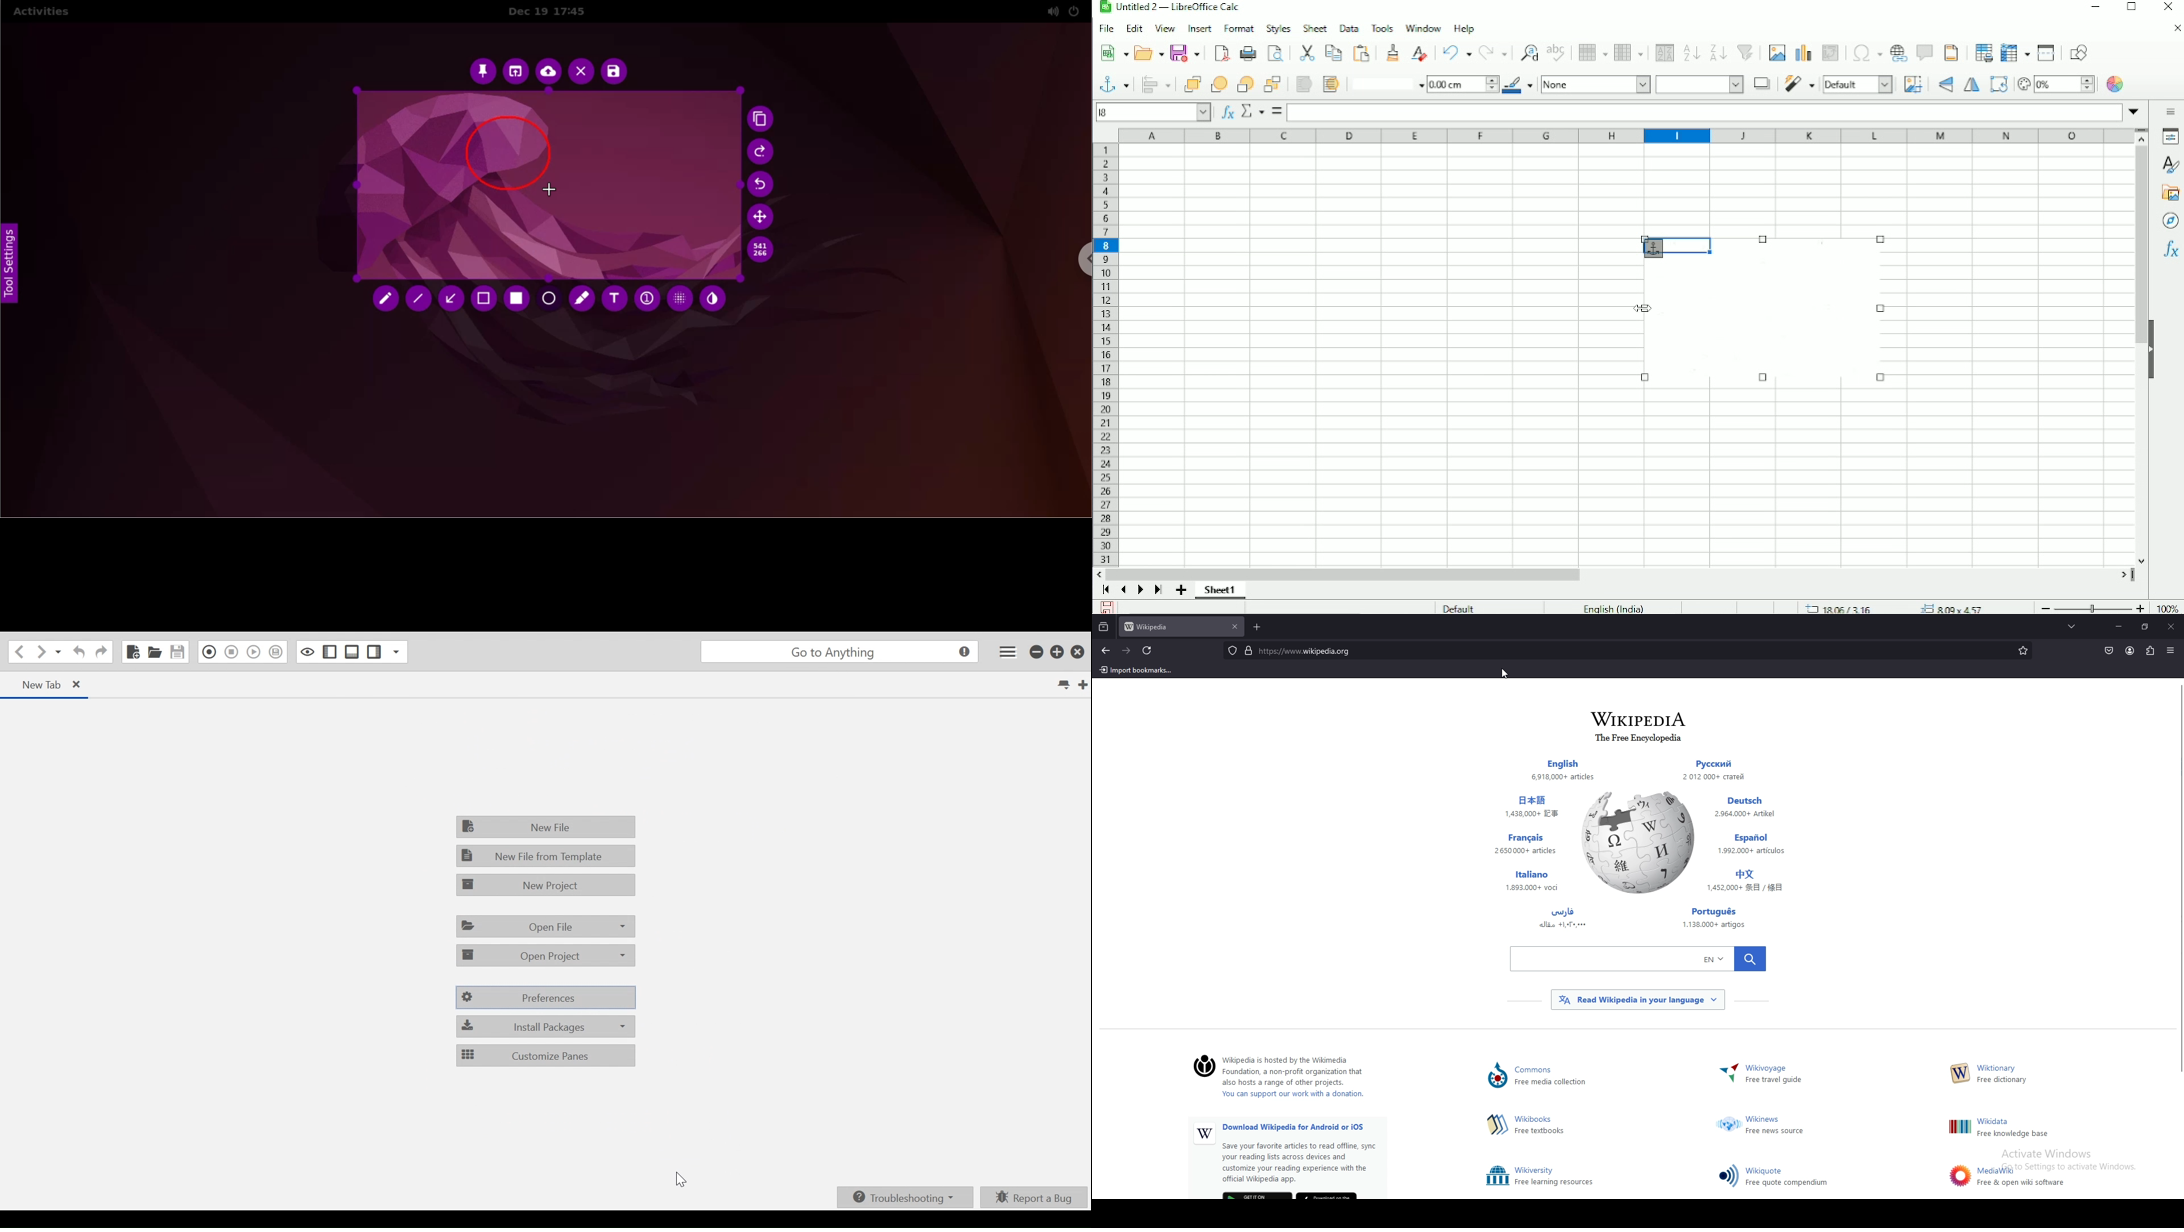 The height and width of the screenshot is (1232, 2184). What do you see at coordinates (1106, 652) in the screenshot?
I see `backward` at bounding box center [1106, 652].